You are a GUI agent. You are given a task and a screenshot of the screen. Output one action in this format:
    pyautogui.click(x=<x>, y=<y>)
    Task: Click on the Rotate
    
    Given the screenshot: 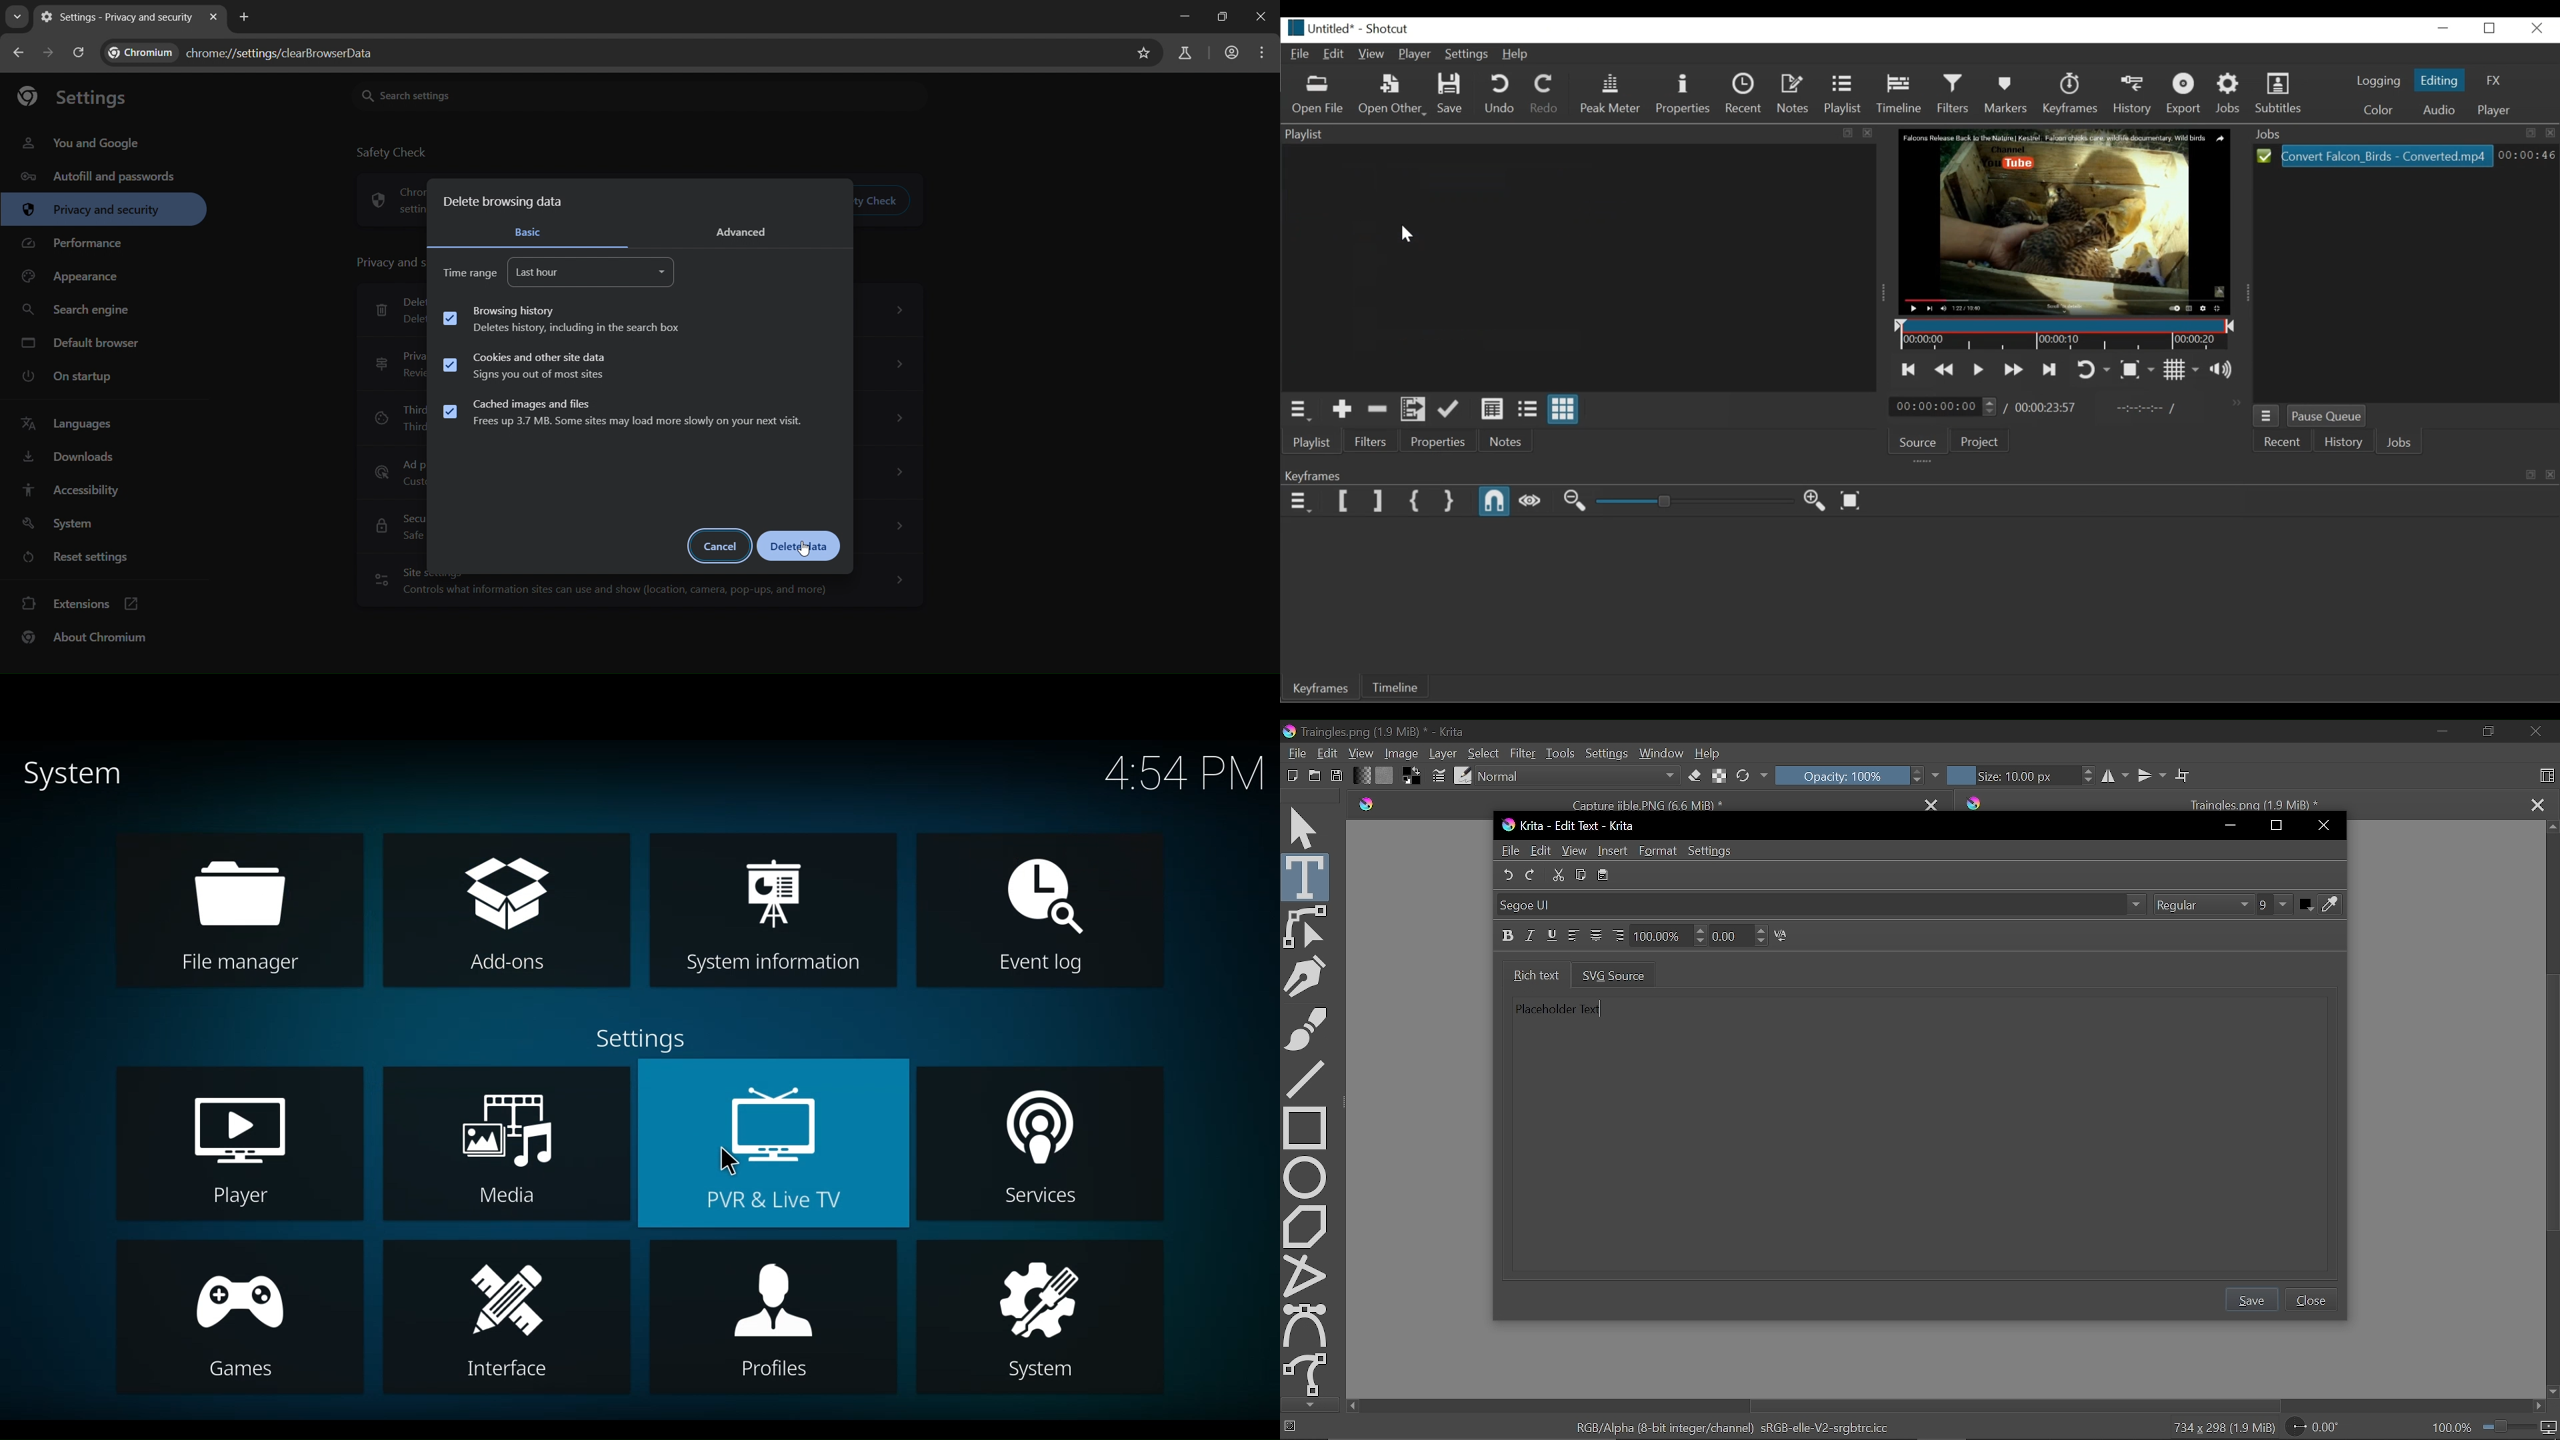 What is the action you would take?
    pyautogui.click(x=2318, y=1428)
    